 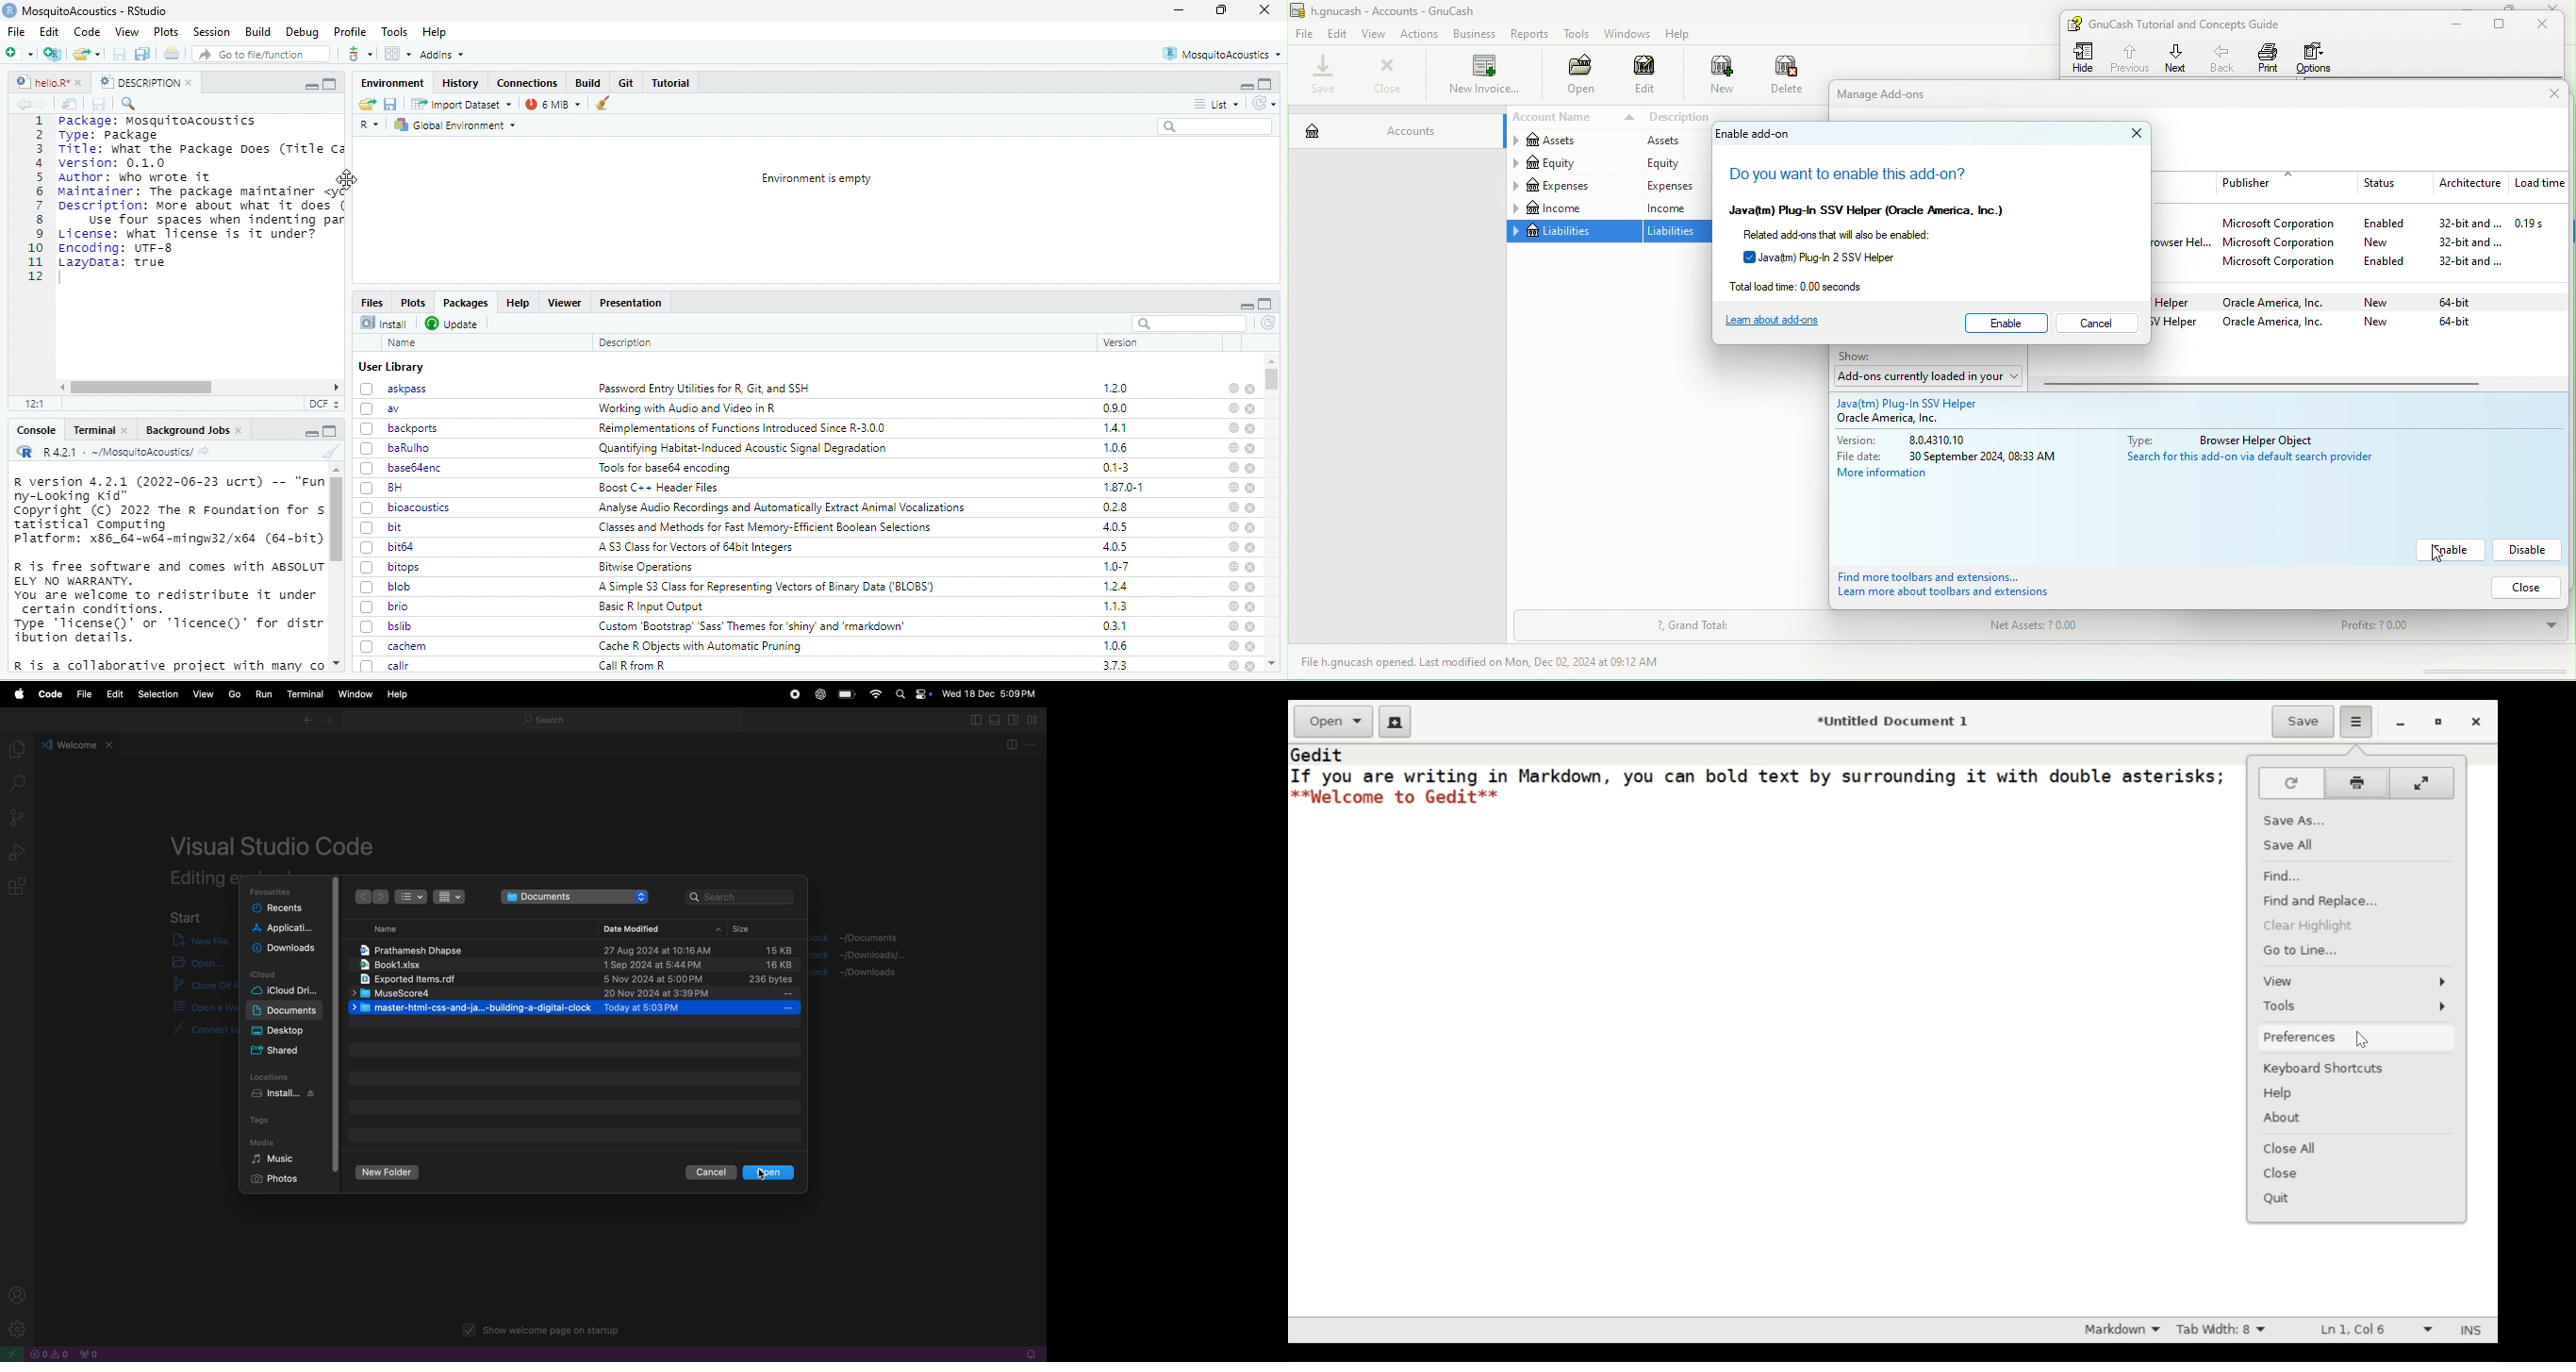 What do you see at coordinates (324, 405) in the screenshot?
I see `DCF` at bounding box center [324, 405].